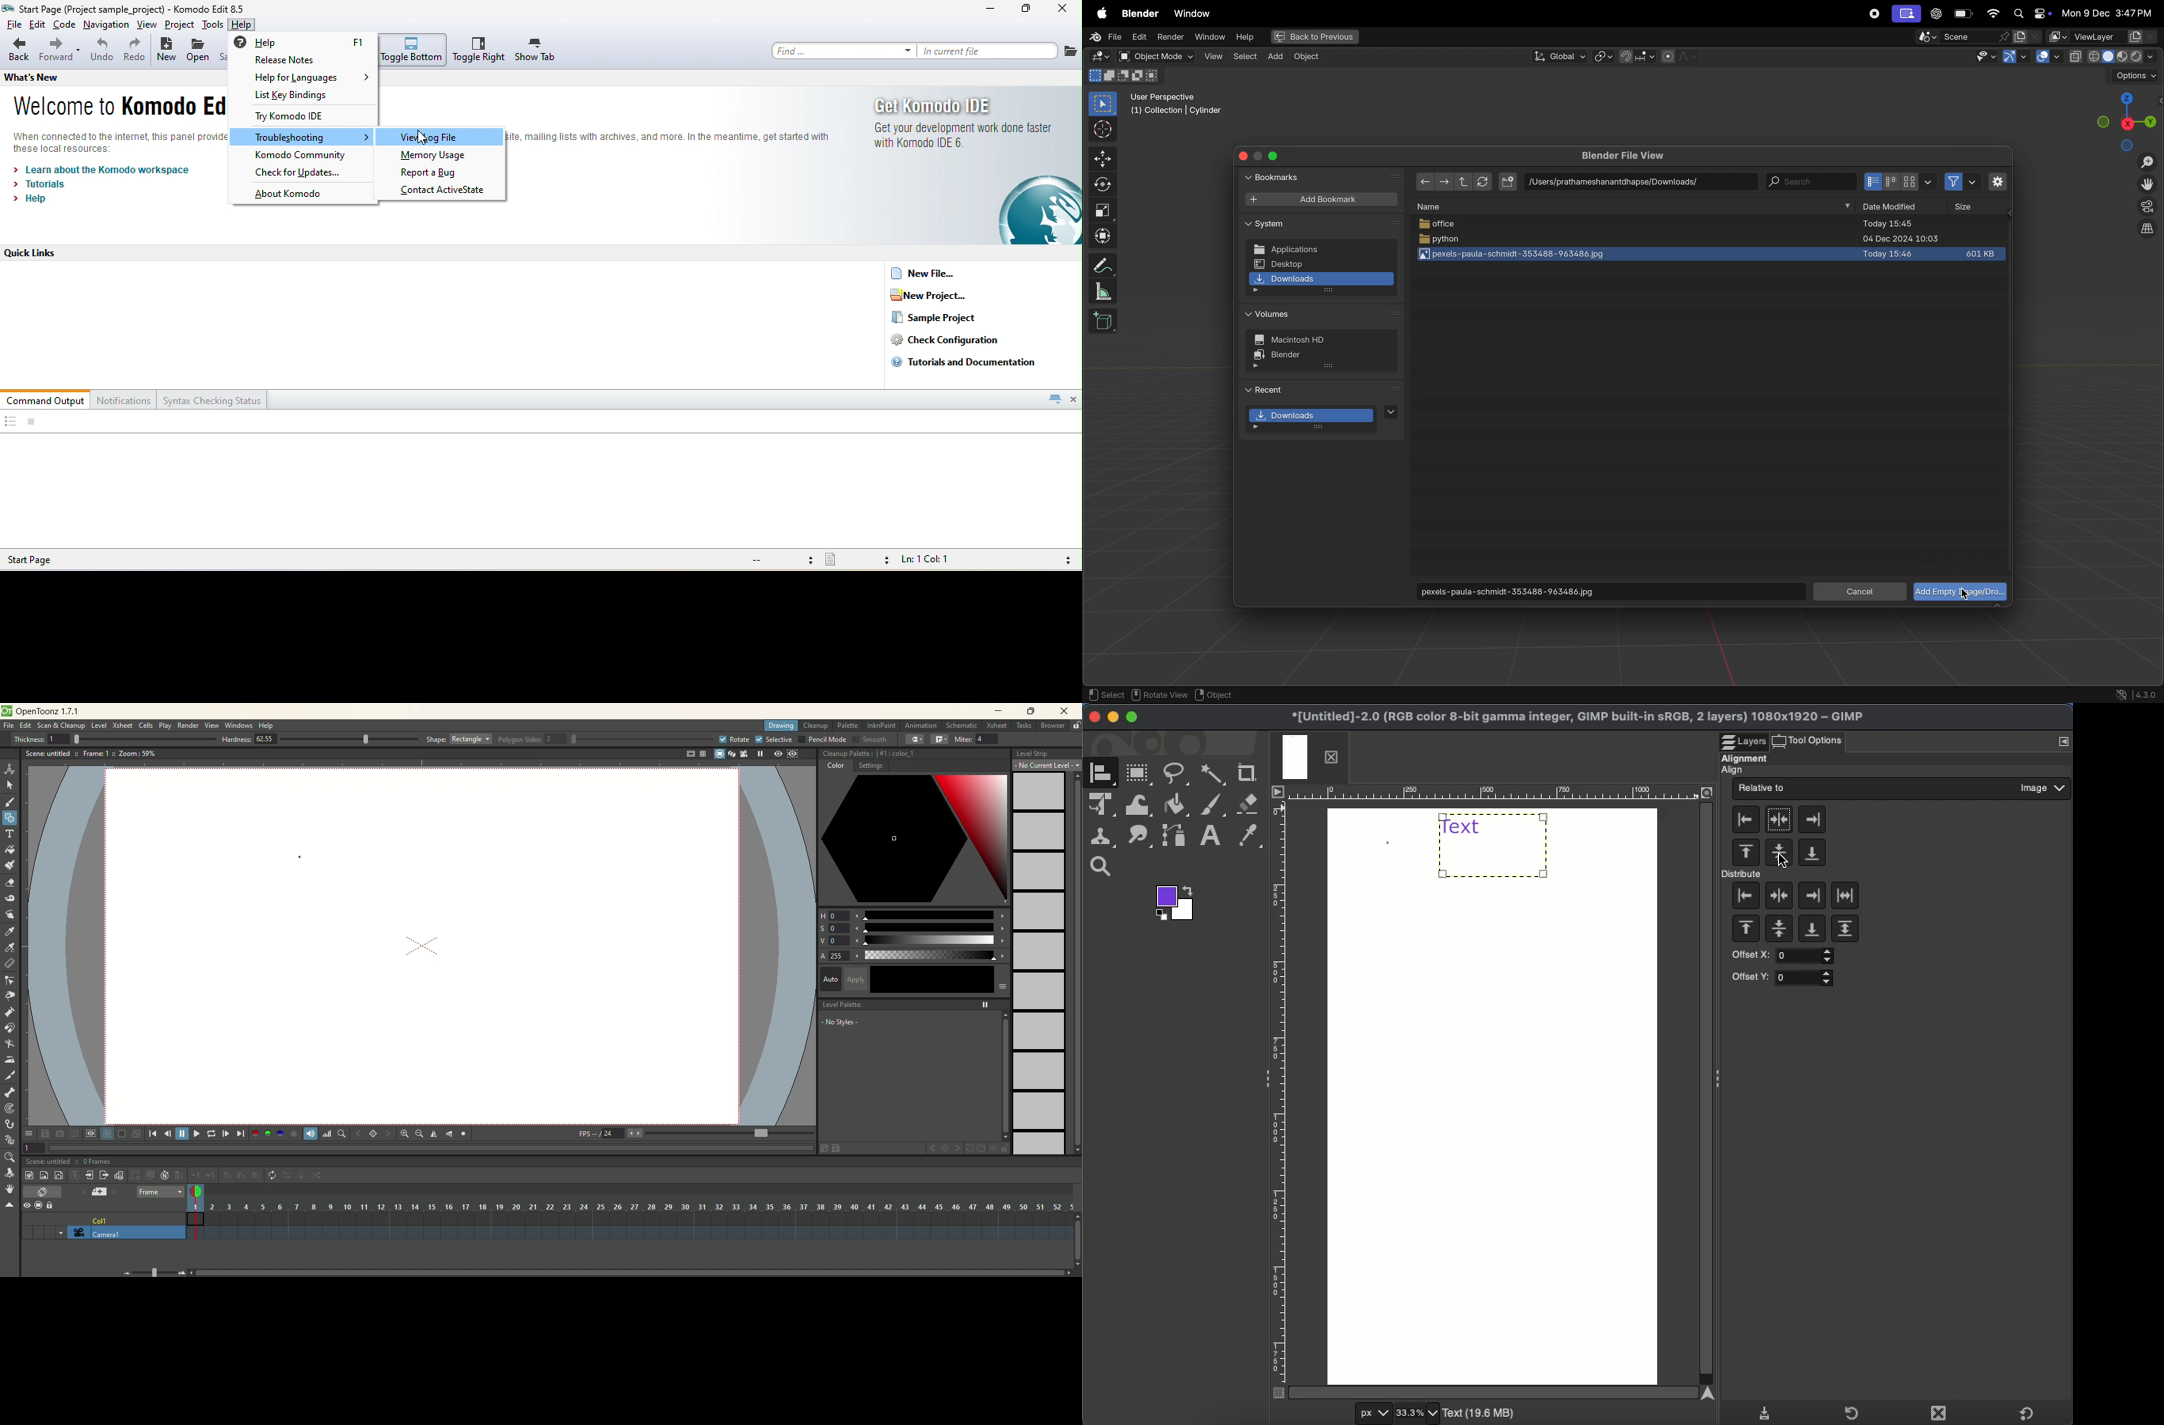  I want to click on blender, so click(1291, 357).